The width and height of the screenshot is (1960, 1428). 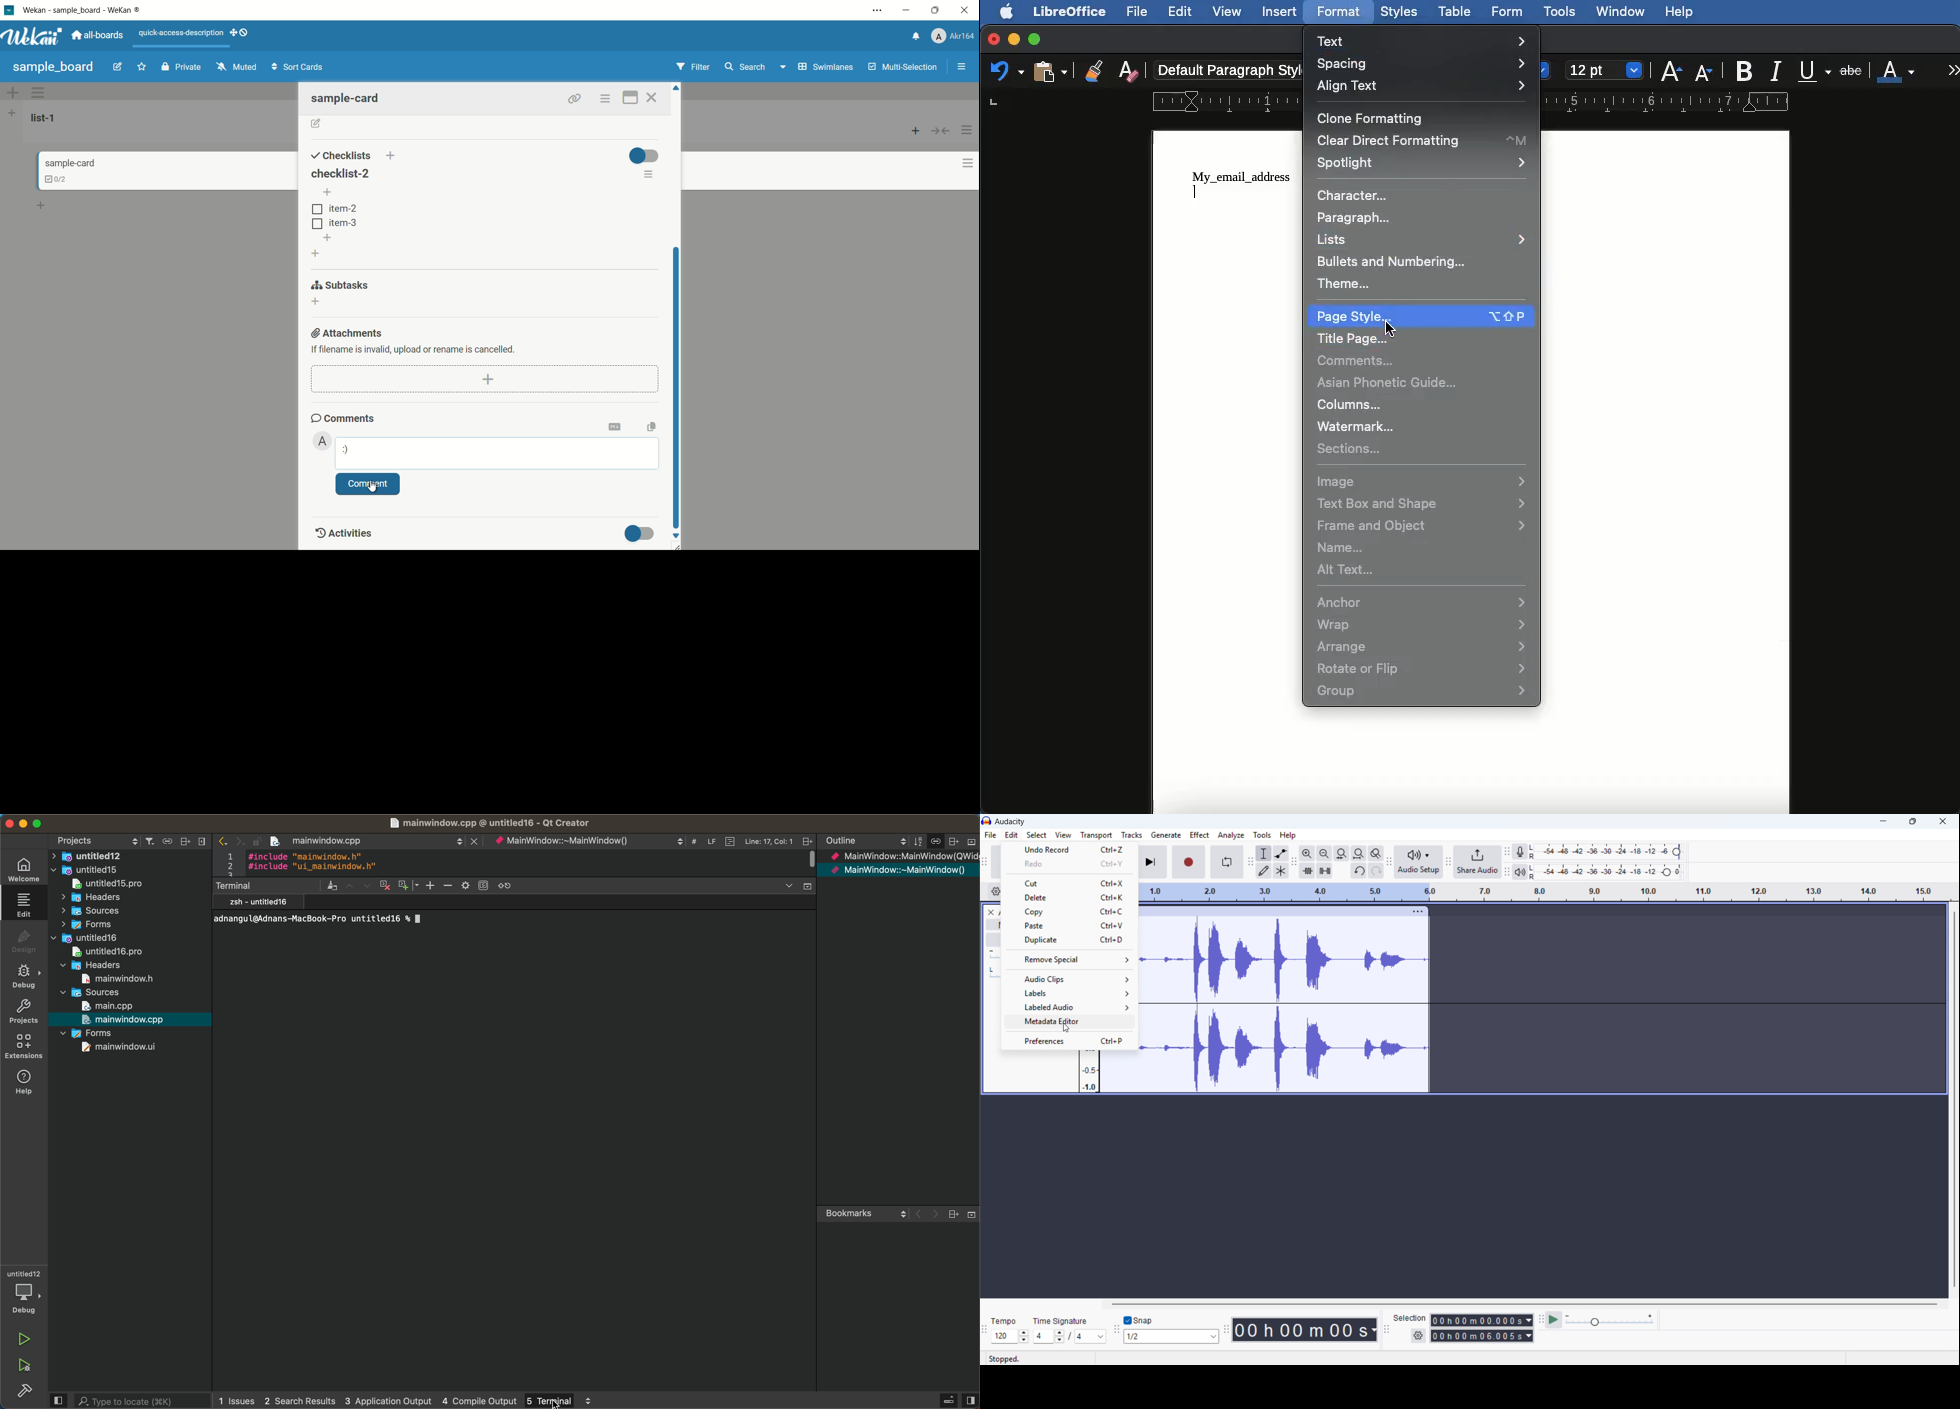 What do you see at coordinates (37, 823) in the screenshot?
I see `minimize` at bounding box center [37, 823].